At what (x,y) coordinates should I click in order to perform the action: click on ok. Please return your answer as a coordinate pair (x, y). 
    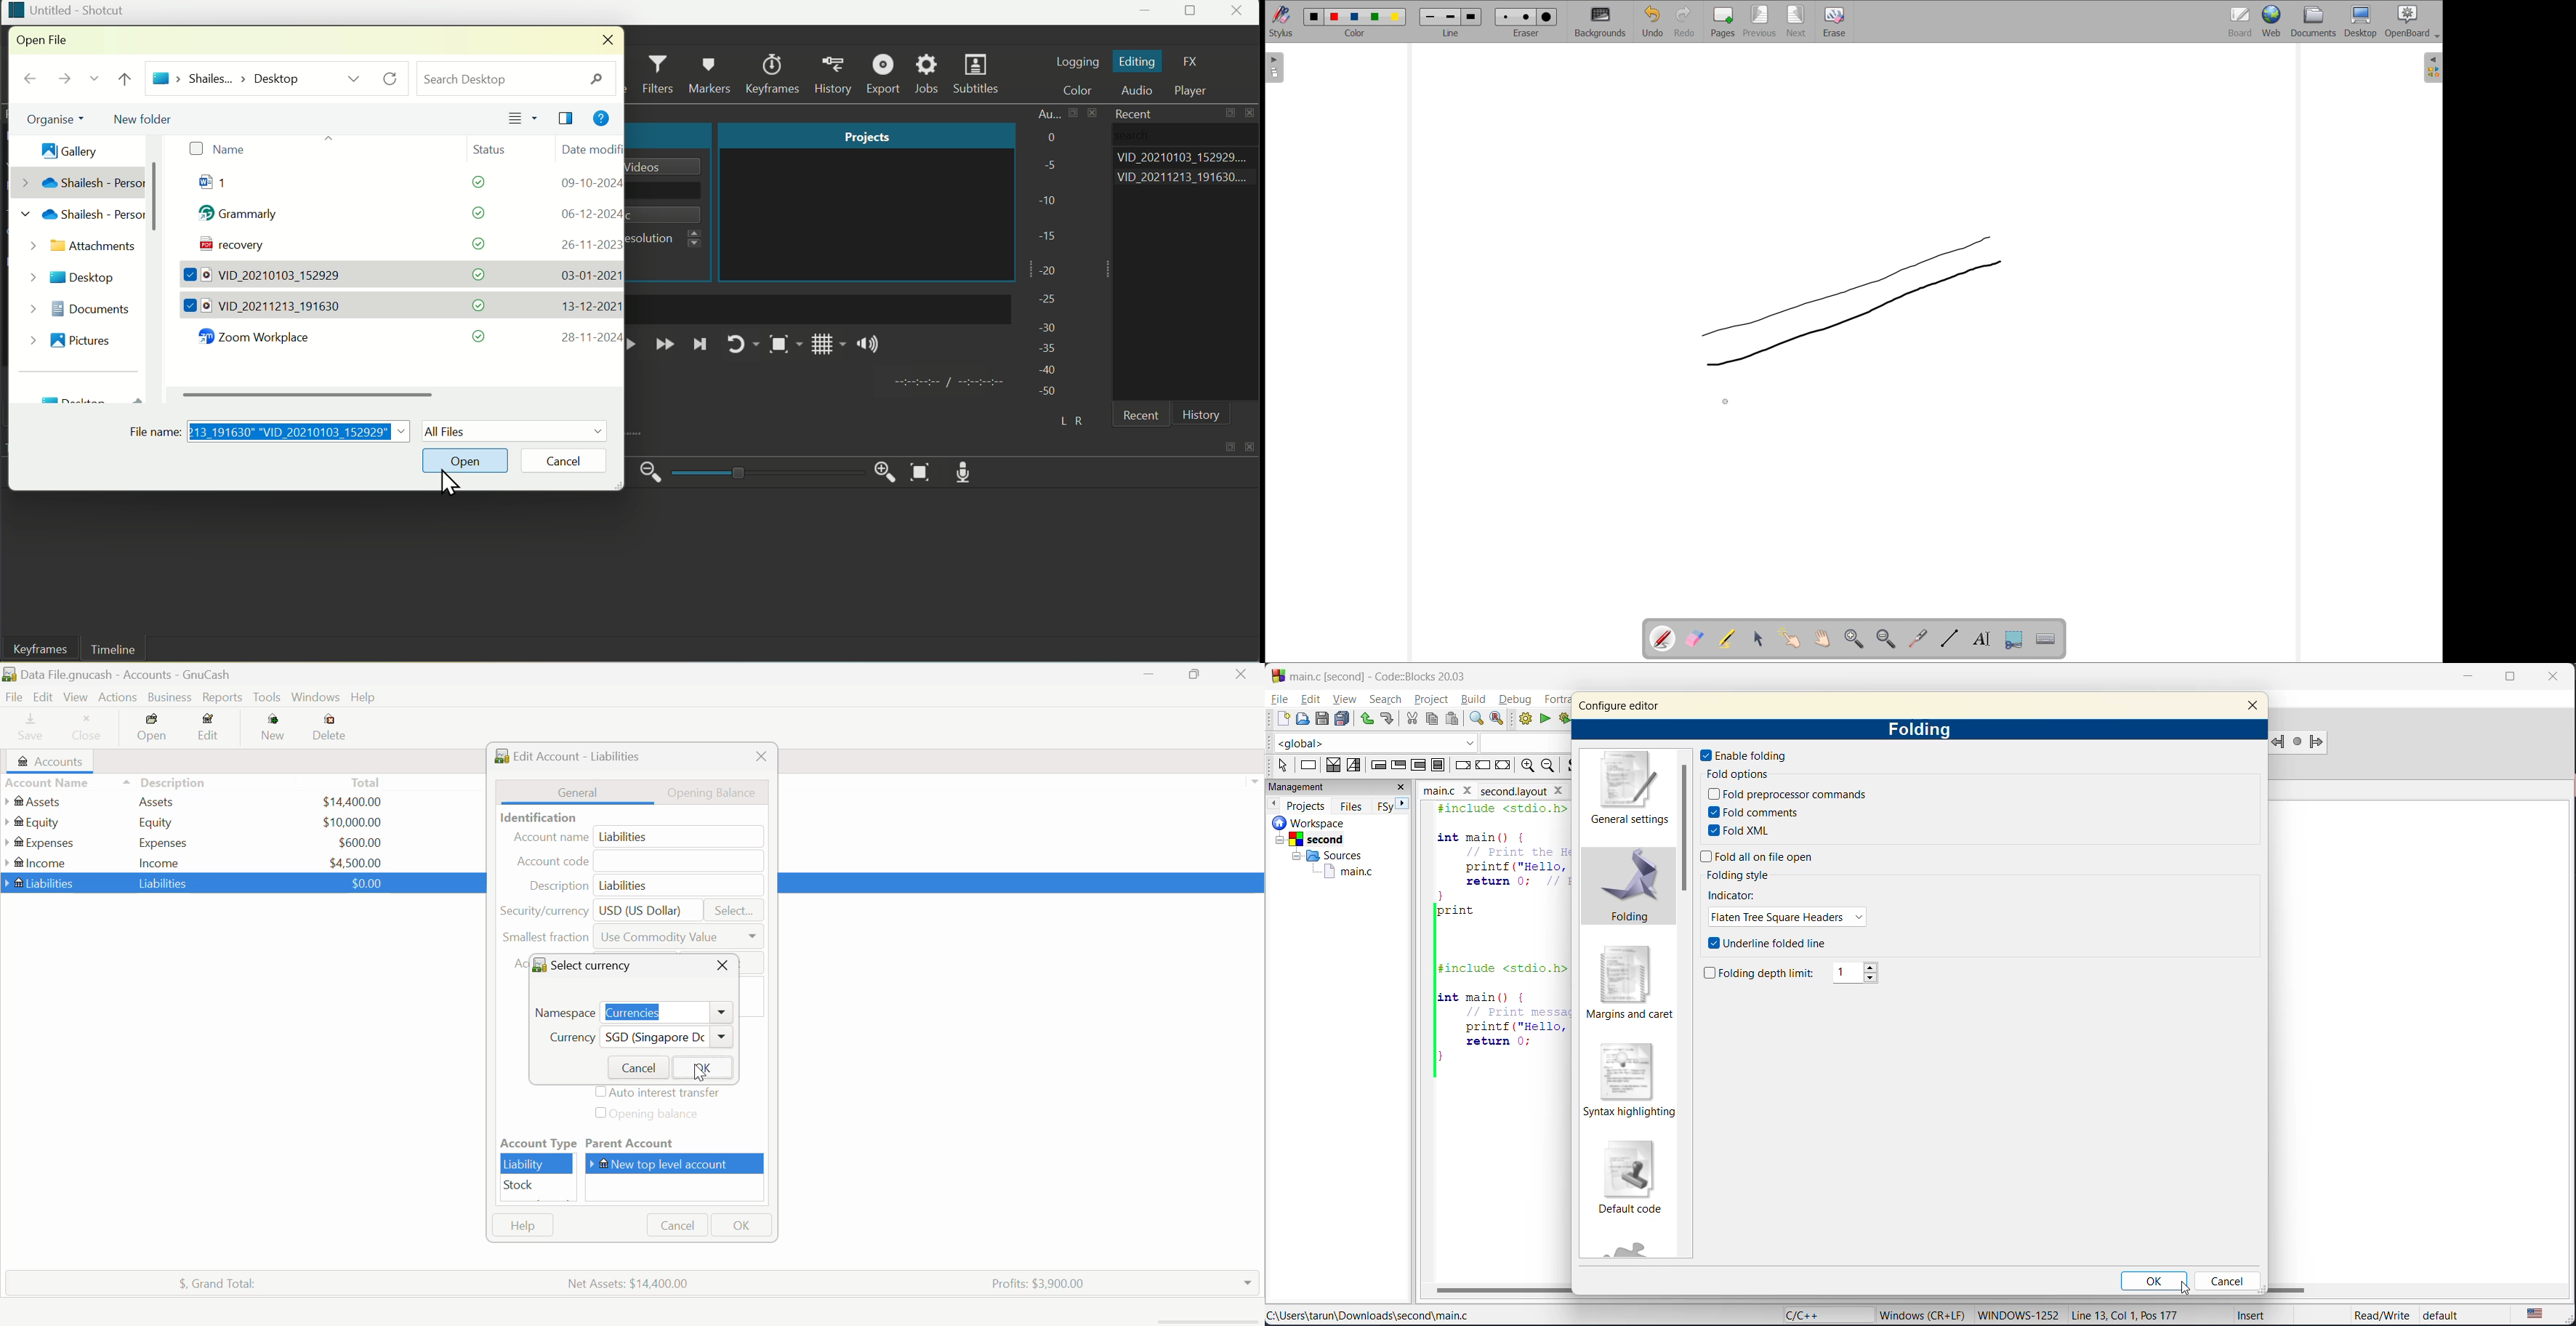
    Looking at the image, I should click on (2153, 1282).